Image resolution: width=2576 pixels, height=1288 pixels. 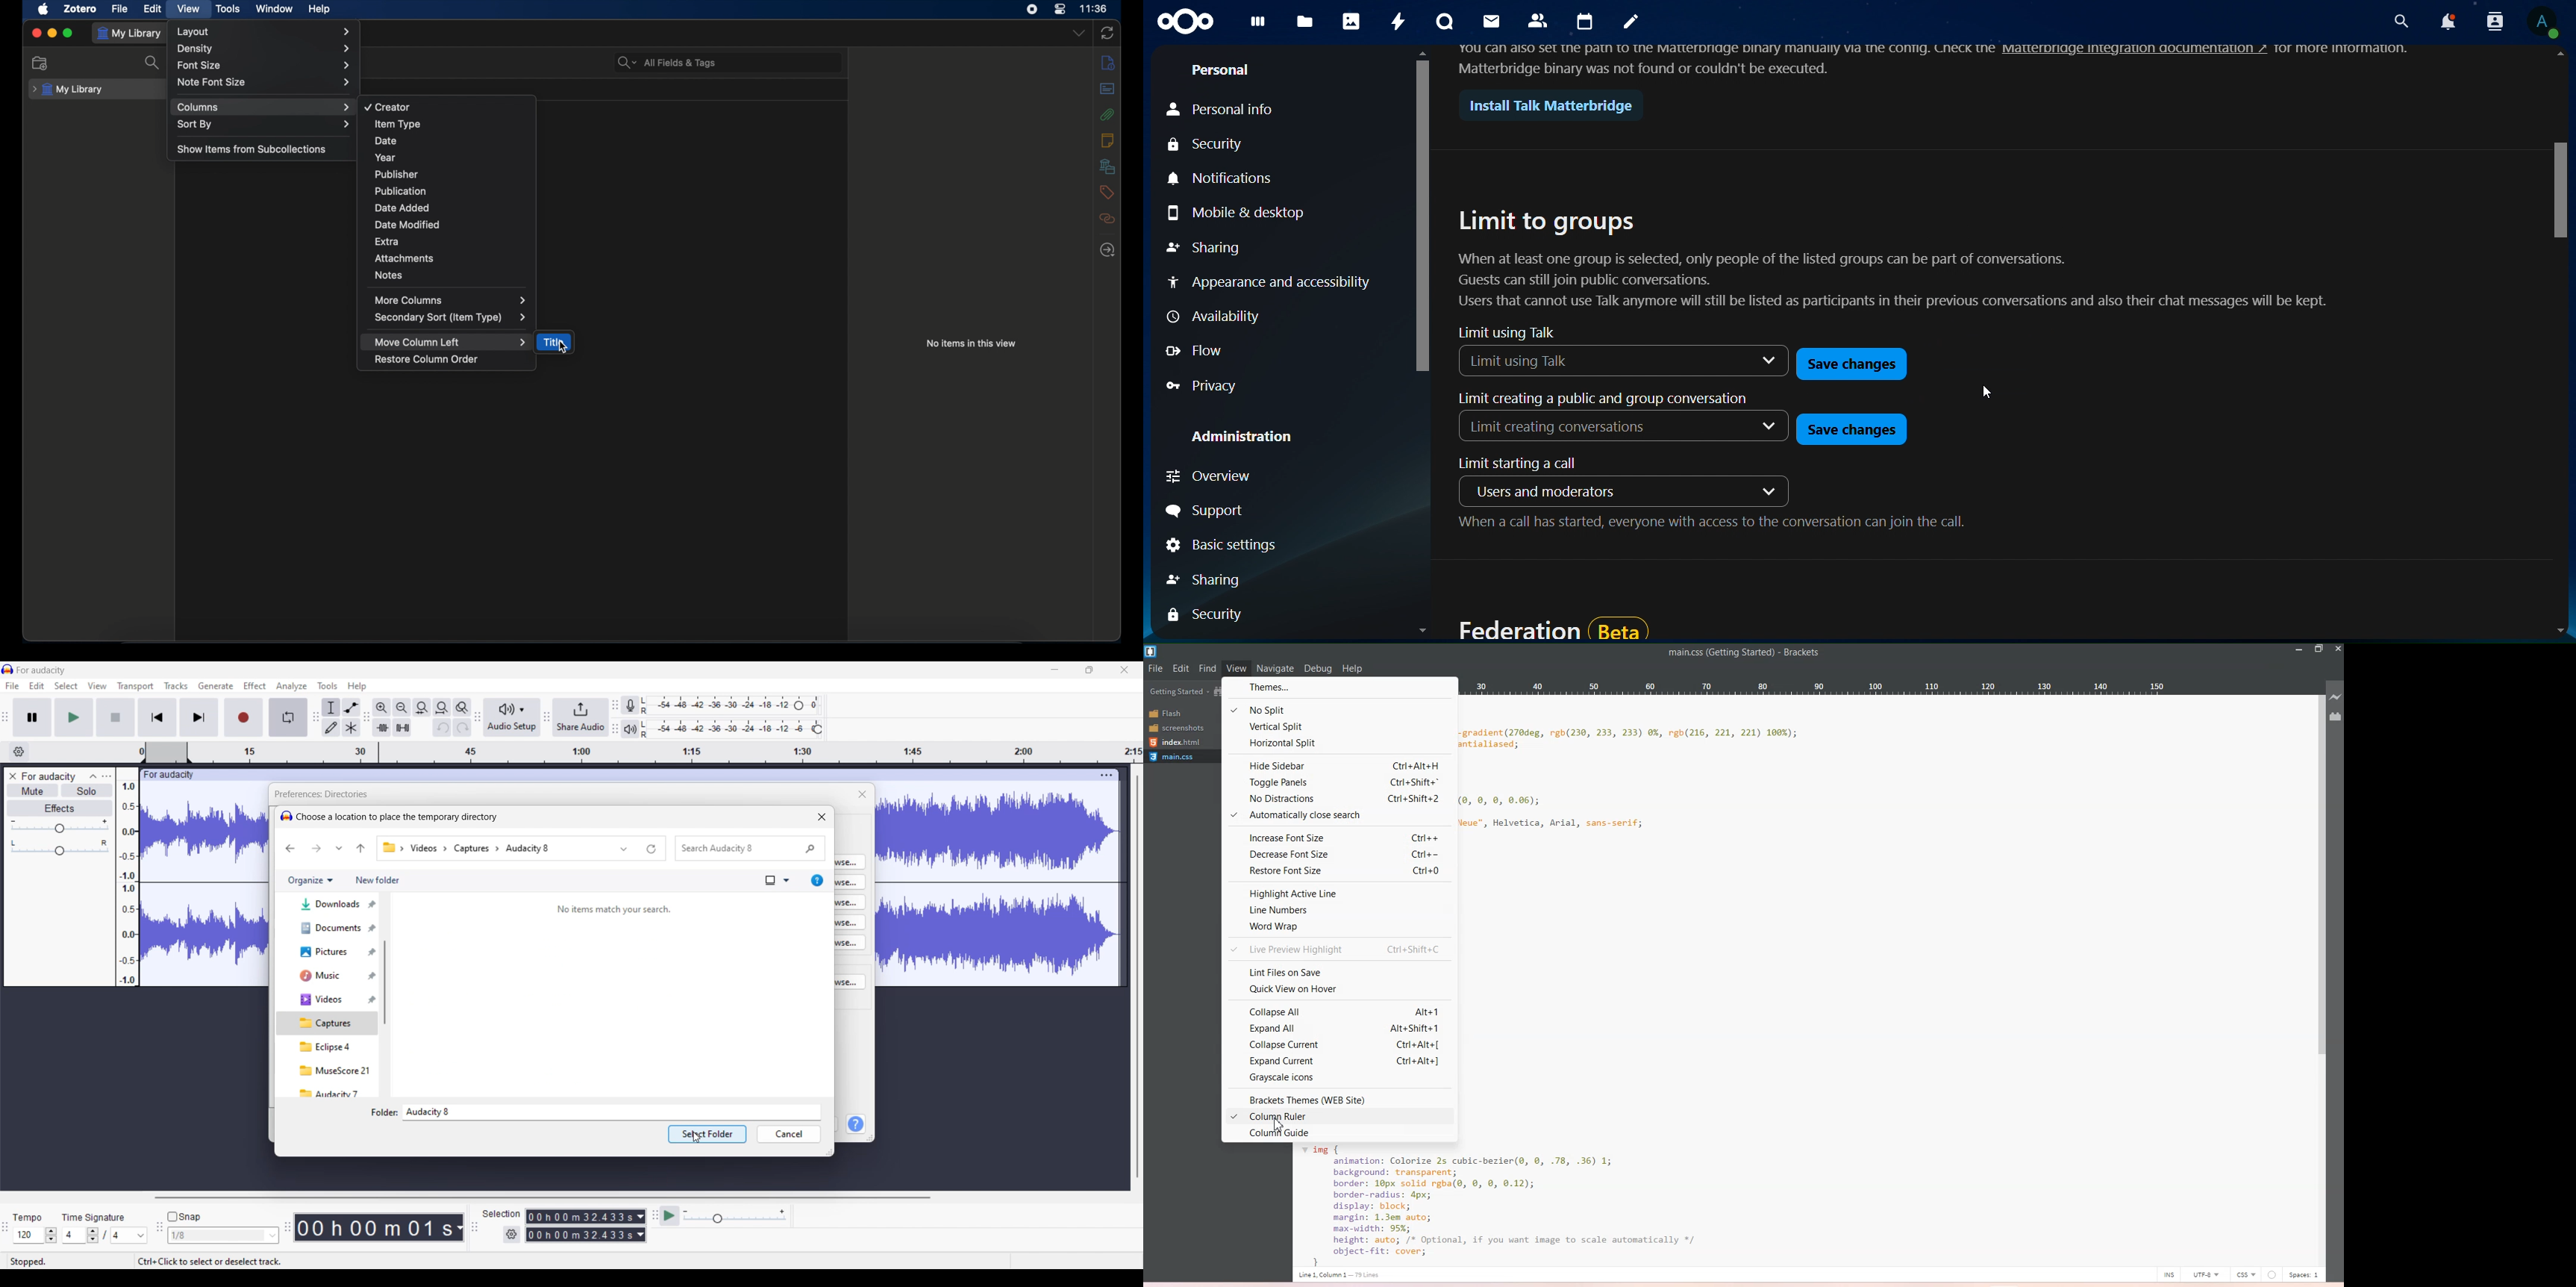 What do you see at coordinates (216, 686) in the screenshot?
I see `Generate menu` at bounding box center [216, 686].